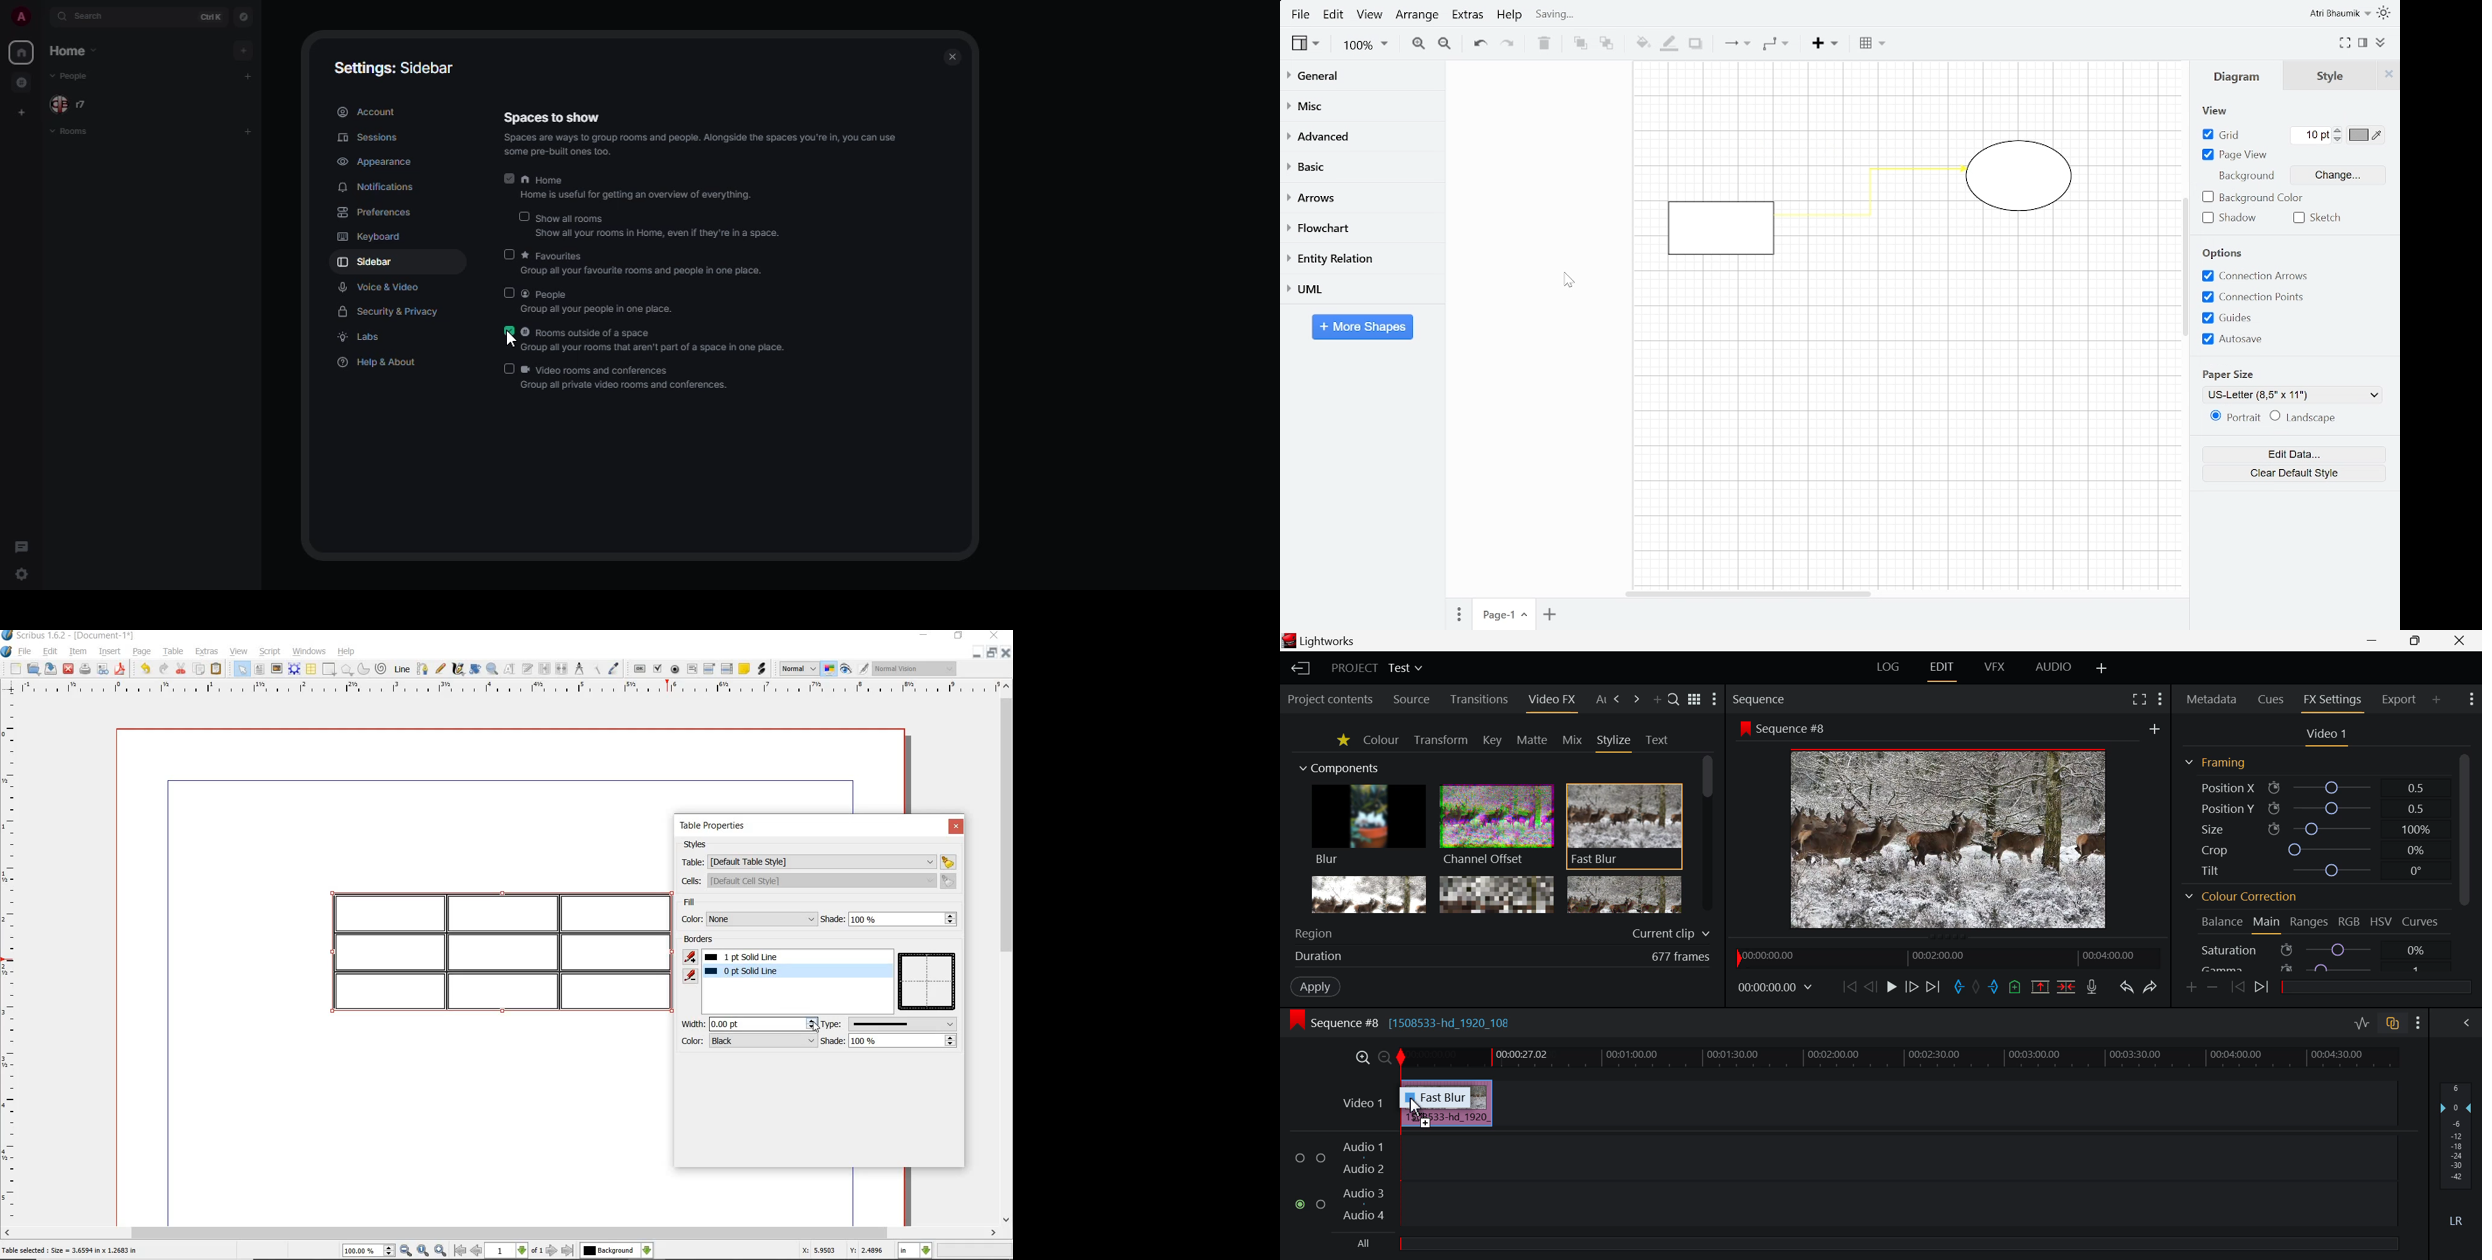 The height and width of the screenshot is (1260, 2492). I want to click on new, so click(14, 669).